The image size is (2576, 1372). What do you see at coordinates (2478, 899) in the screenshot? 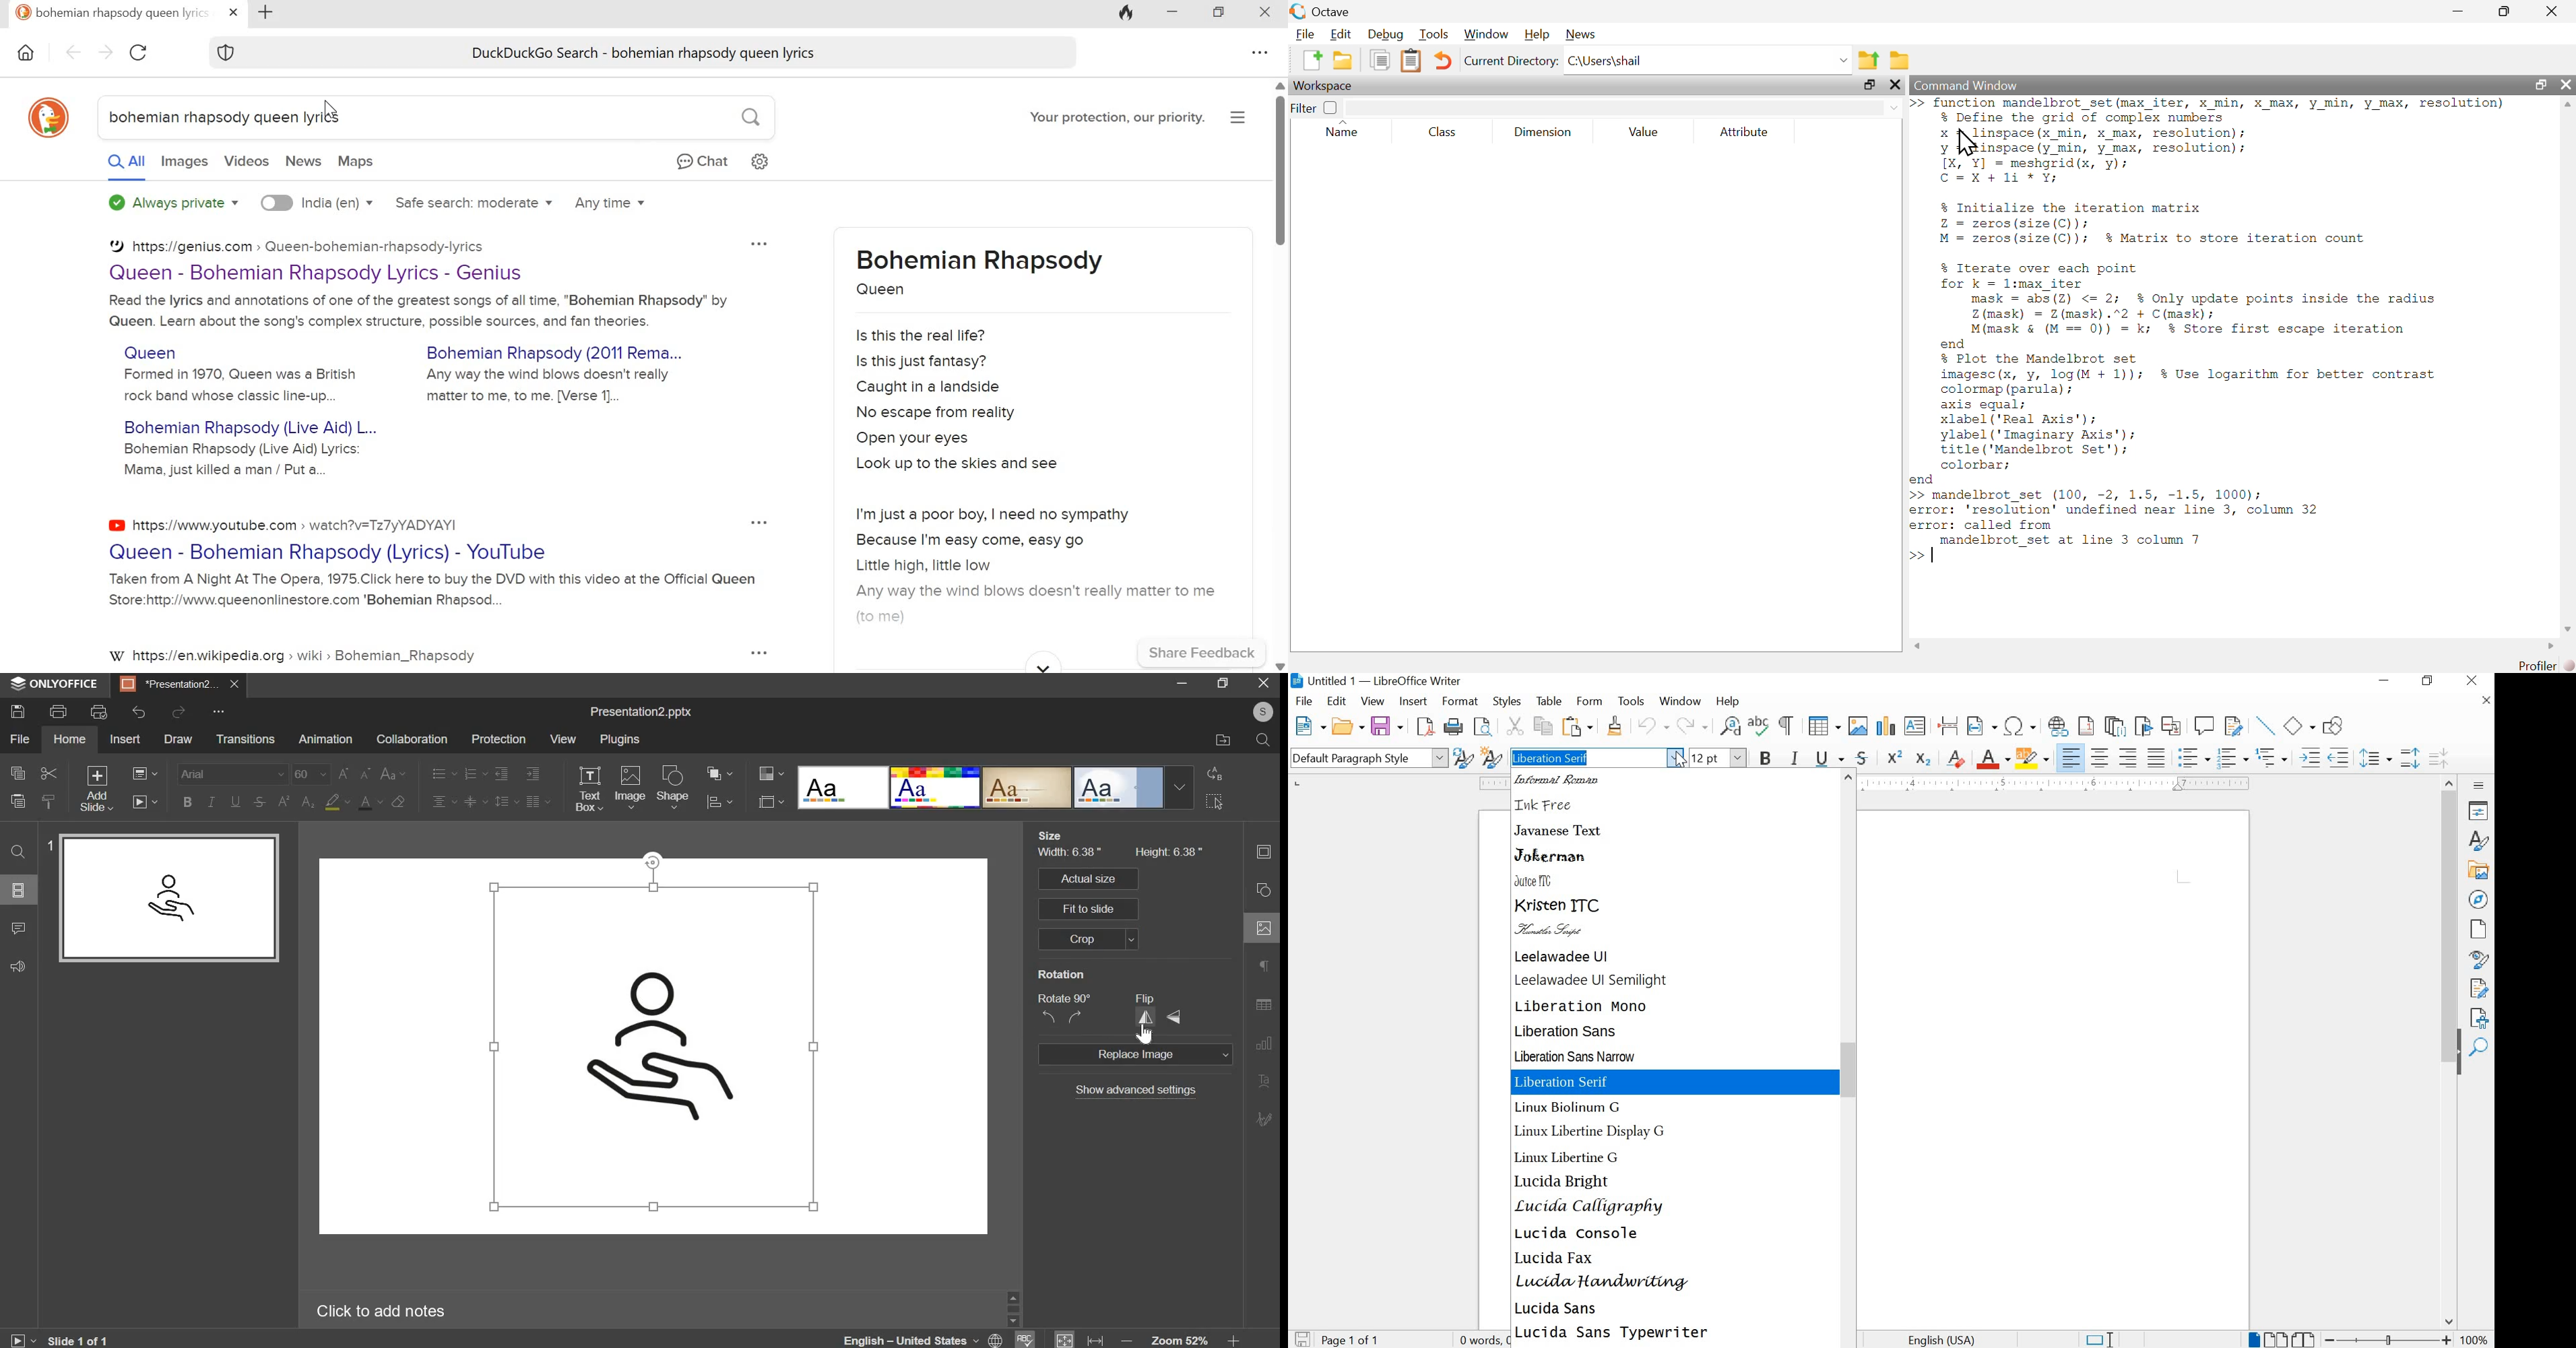
I see `NAVIGATOR` at bounding box center [2478, 899].